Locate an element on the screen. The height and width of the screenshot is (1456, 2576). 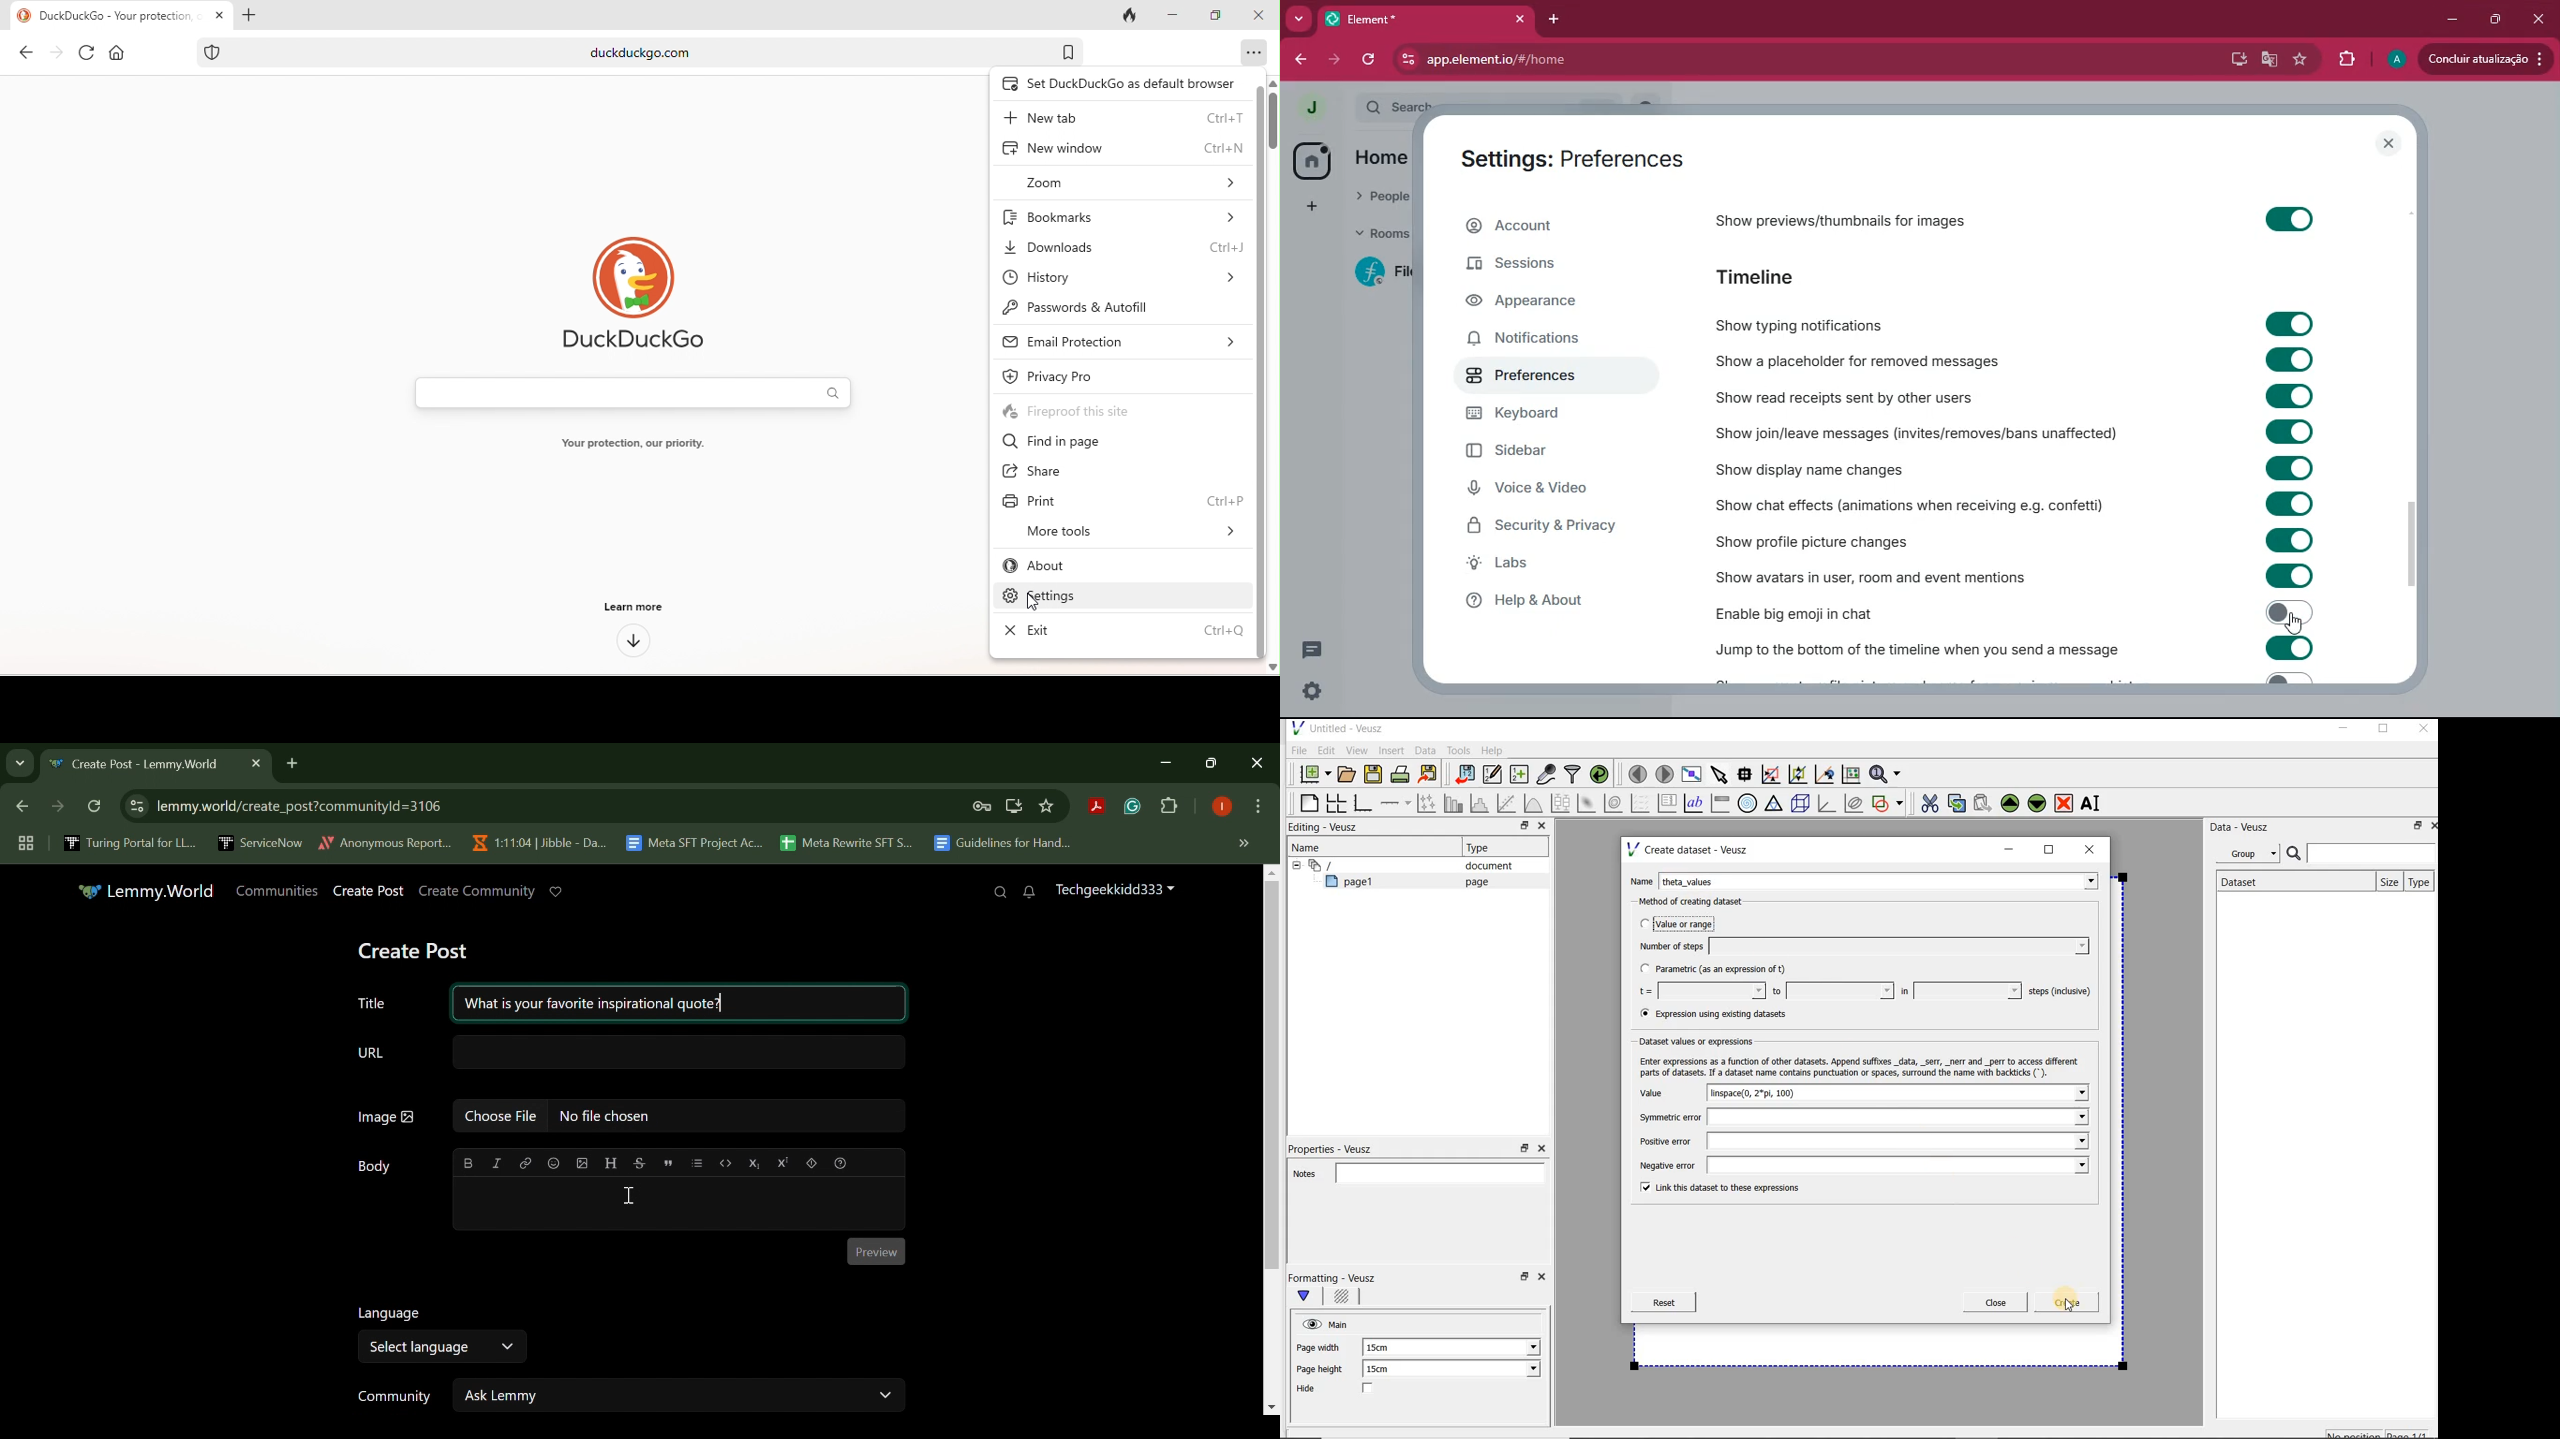
Page height dropdown is located at coordinates (1524, 1370).